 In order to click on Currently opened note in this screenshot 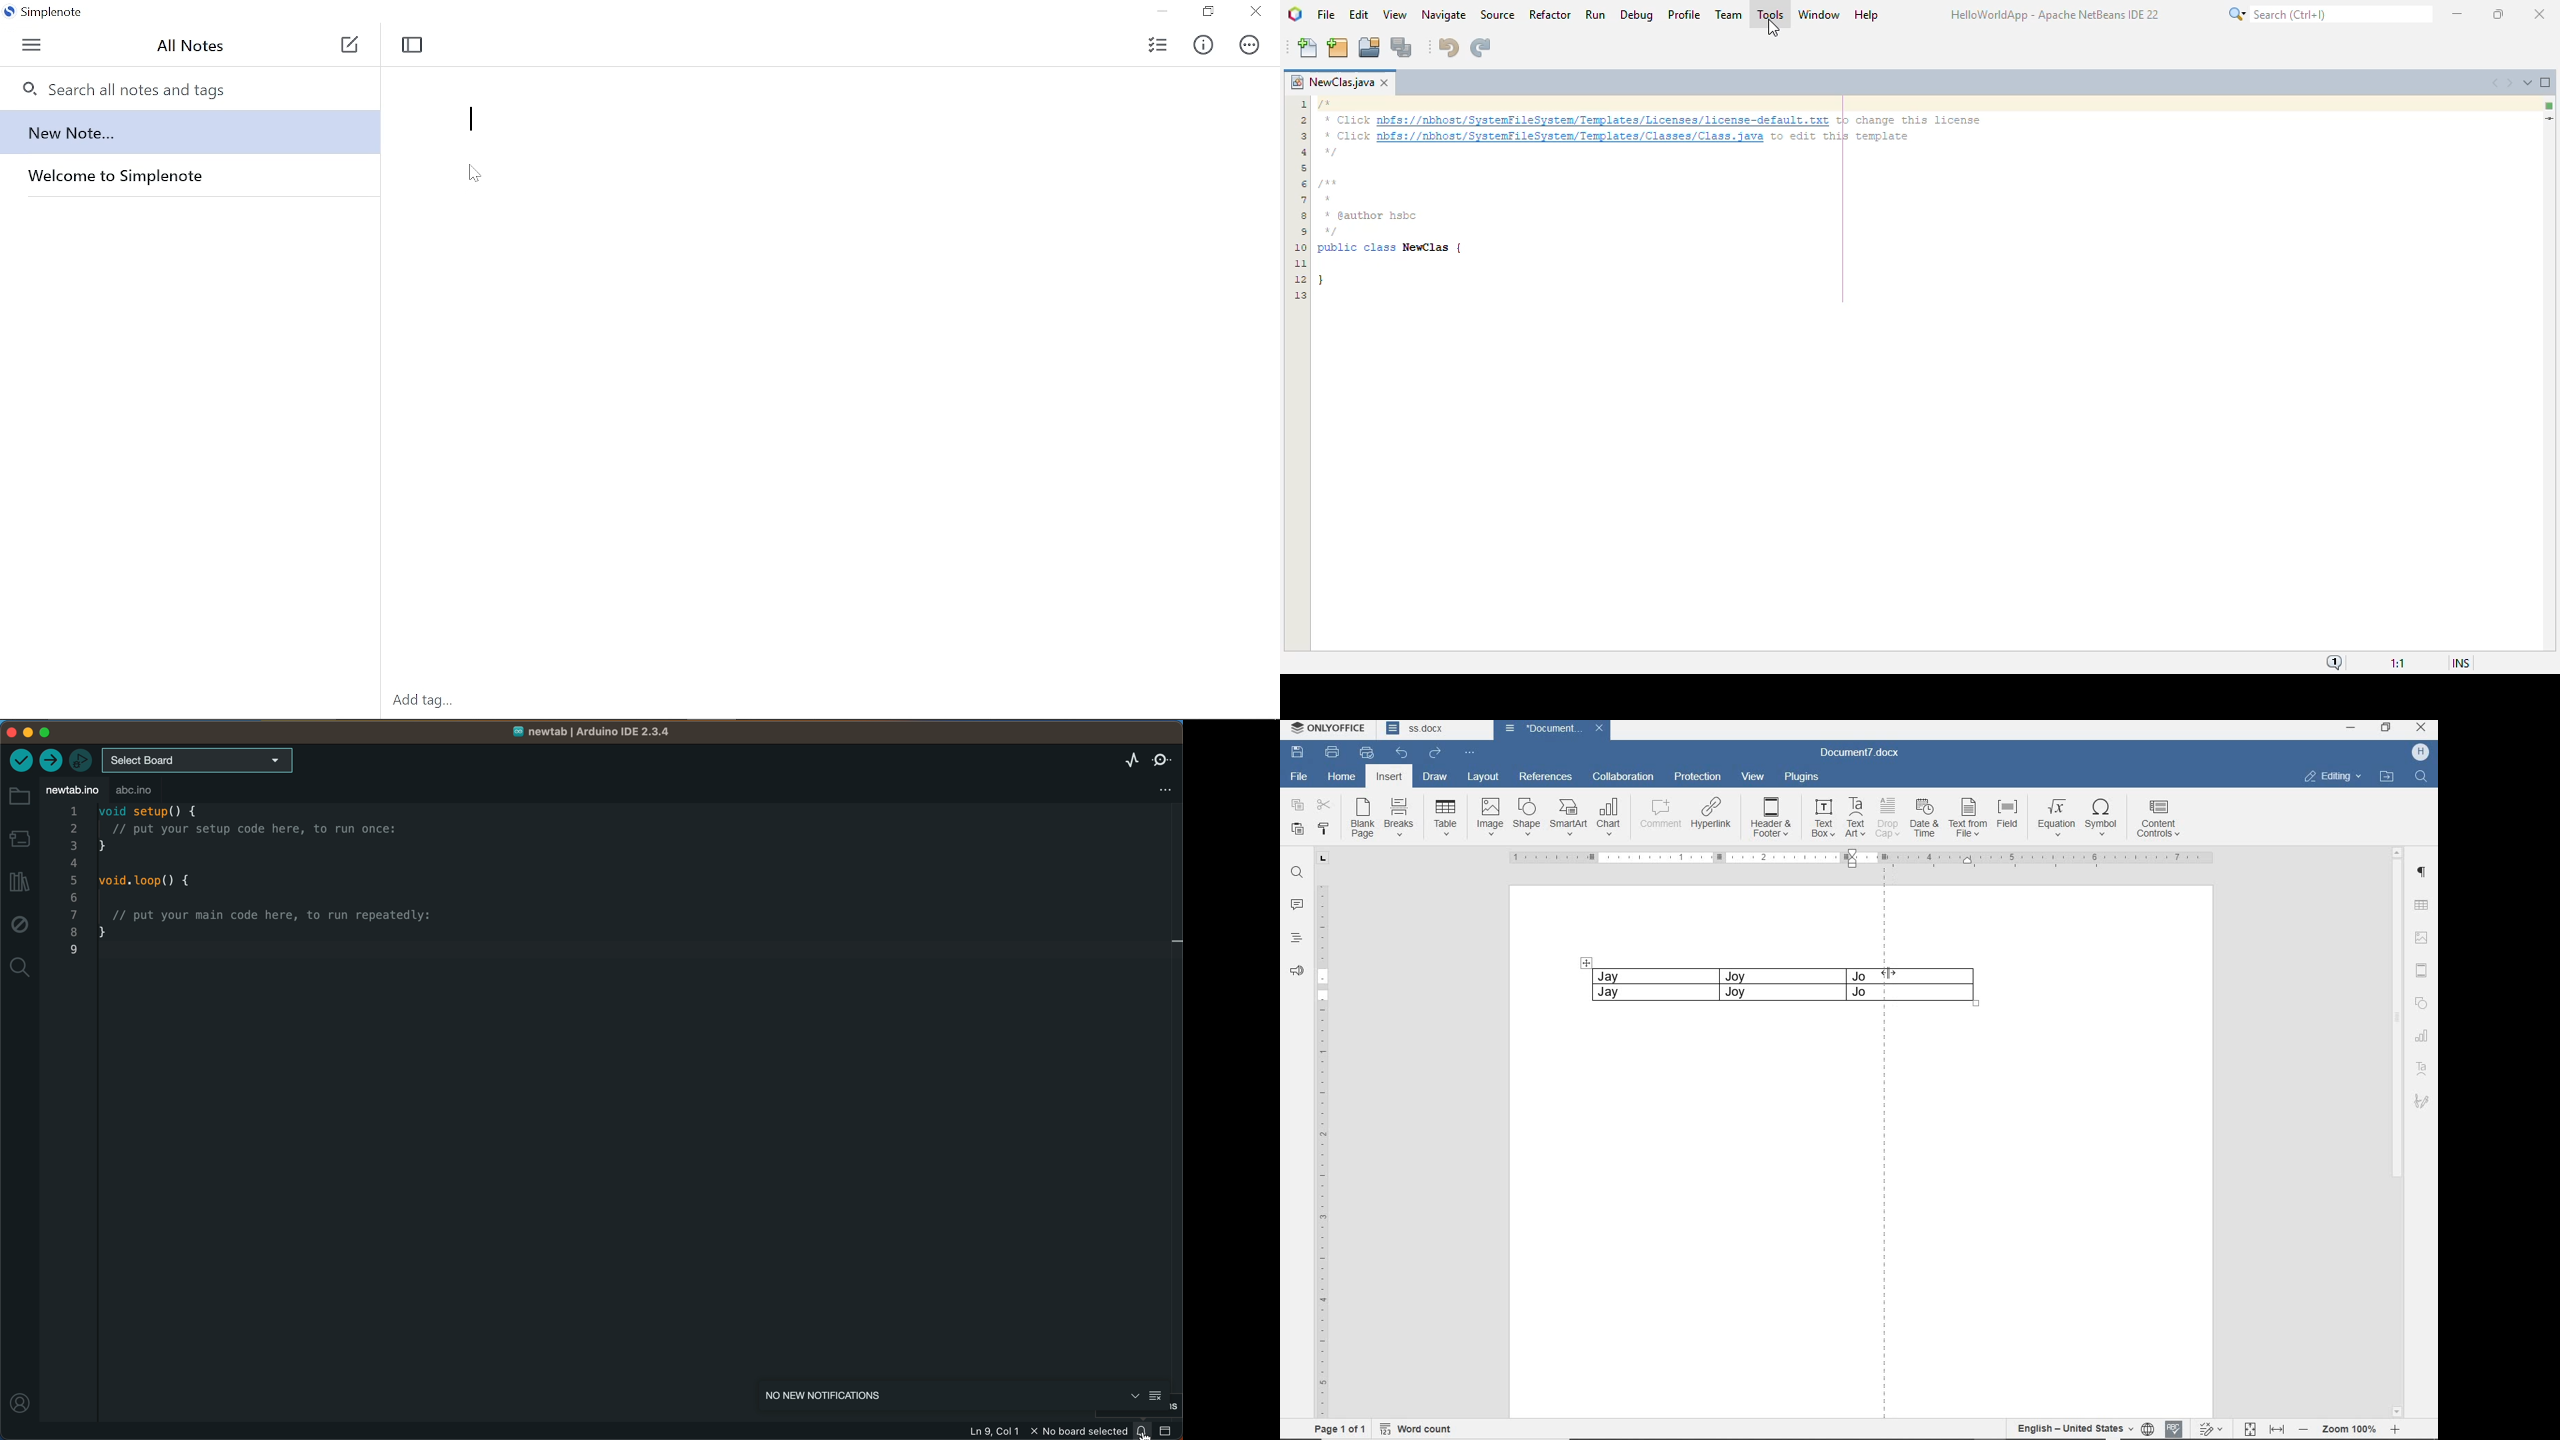, I will do `click(184, 127)`.